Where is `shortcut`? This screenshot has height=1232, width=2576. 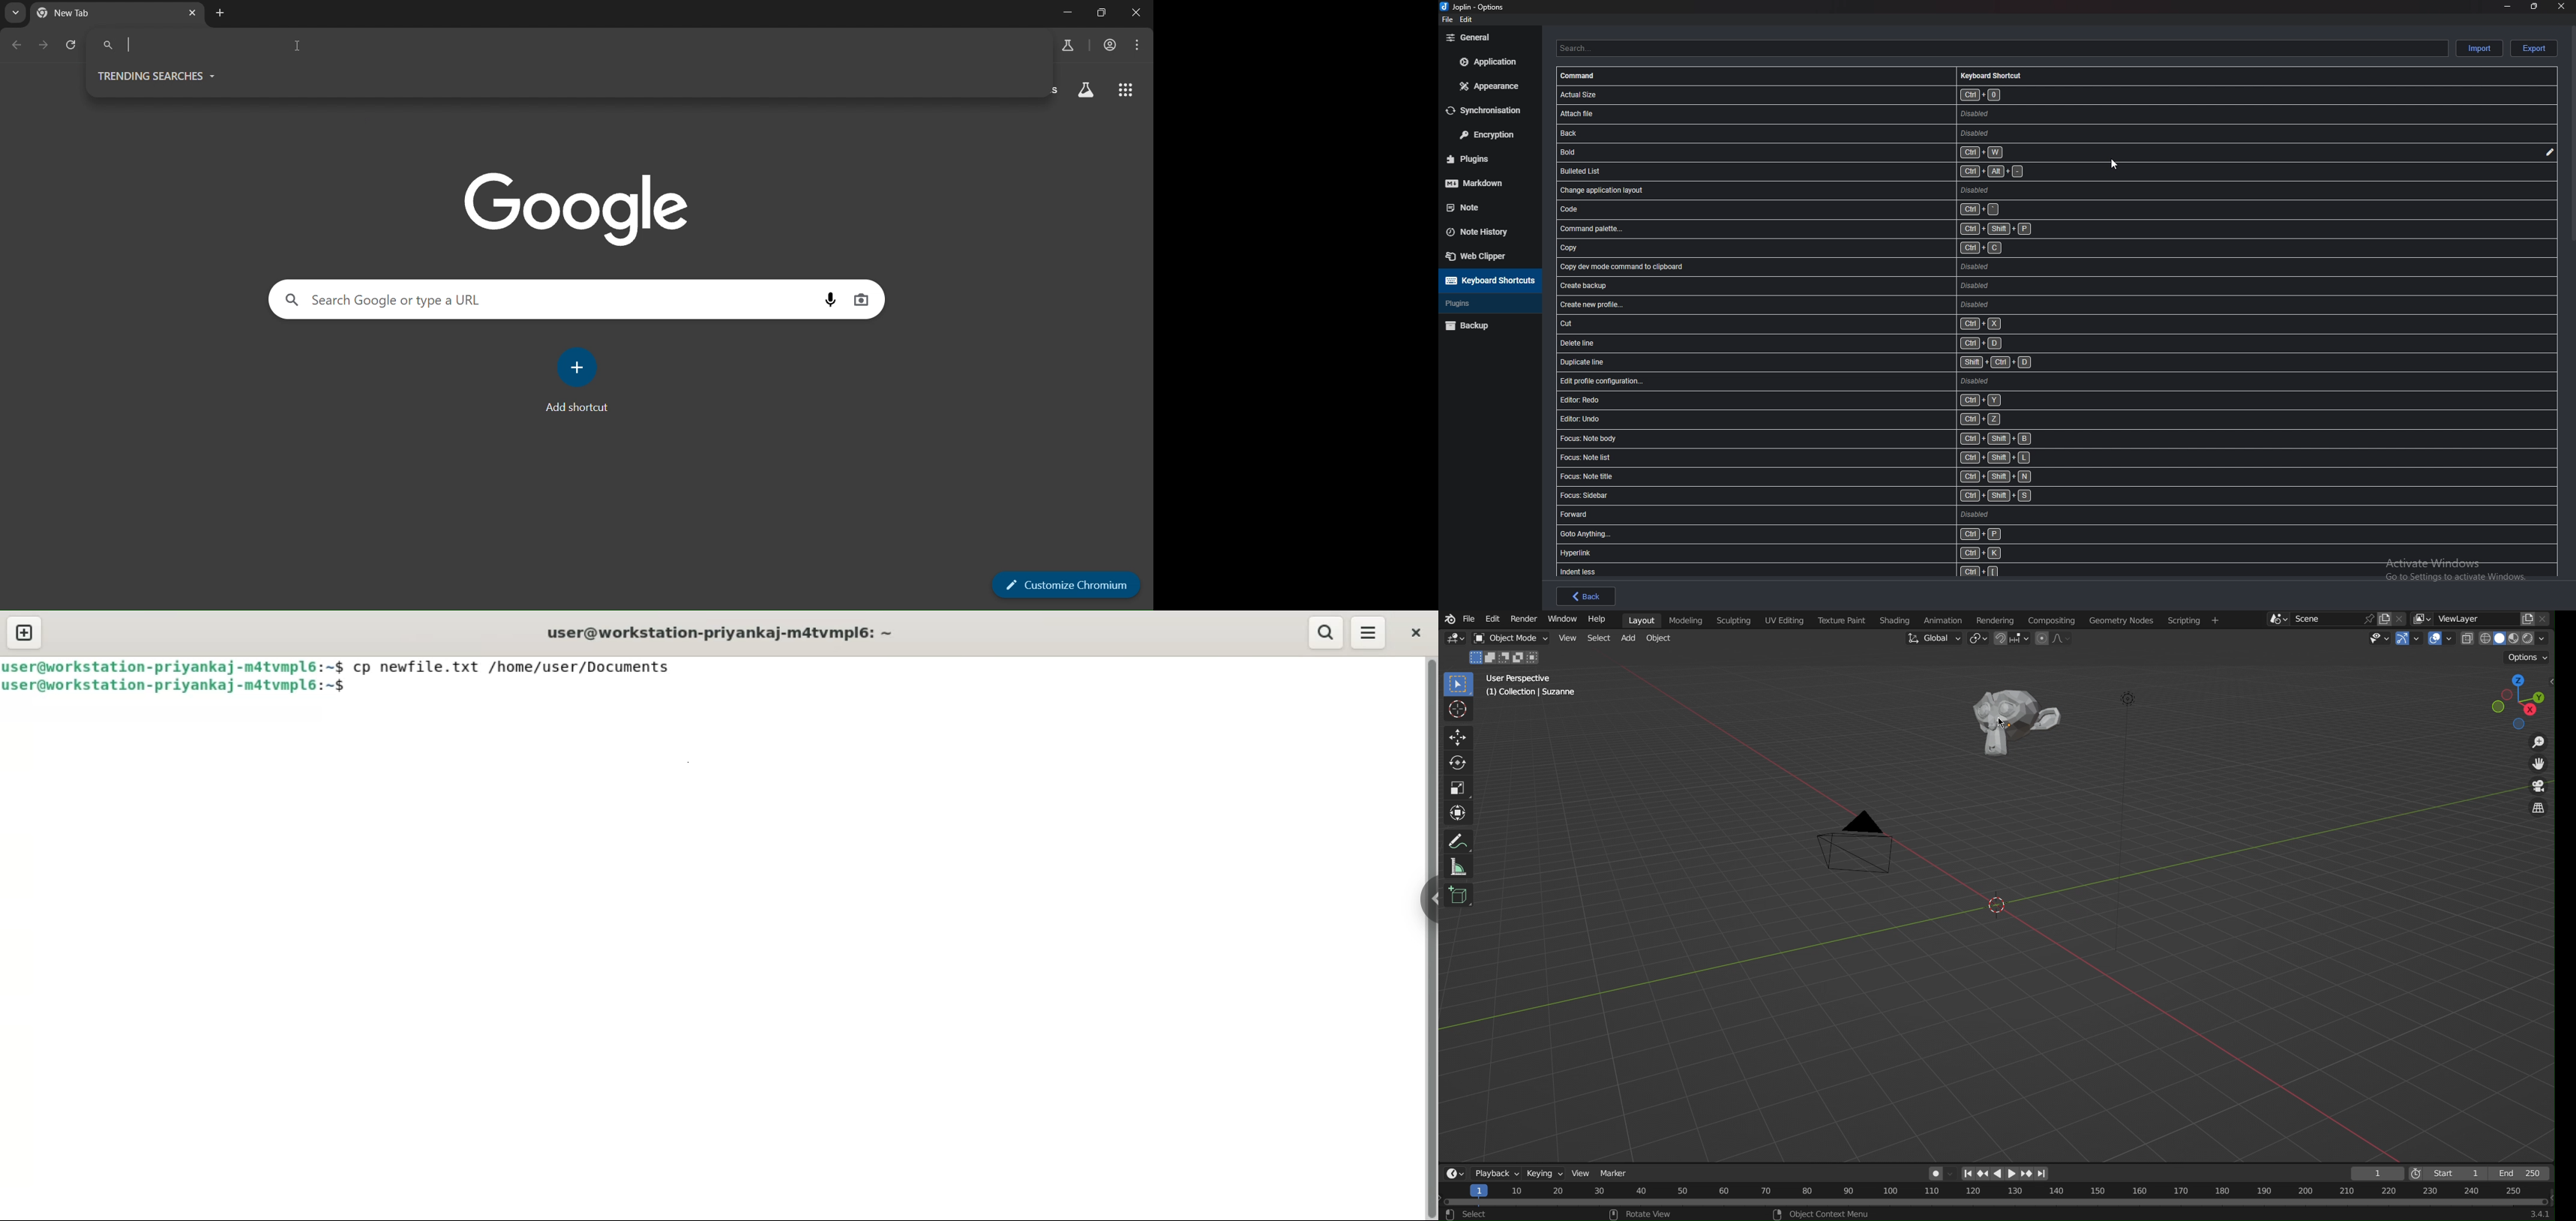 shortcut is located at coordinates (1827, 440).